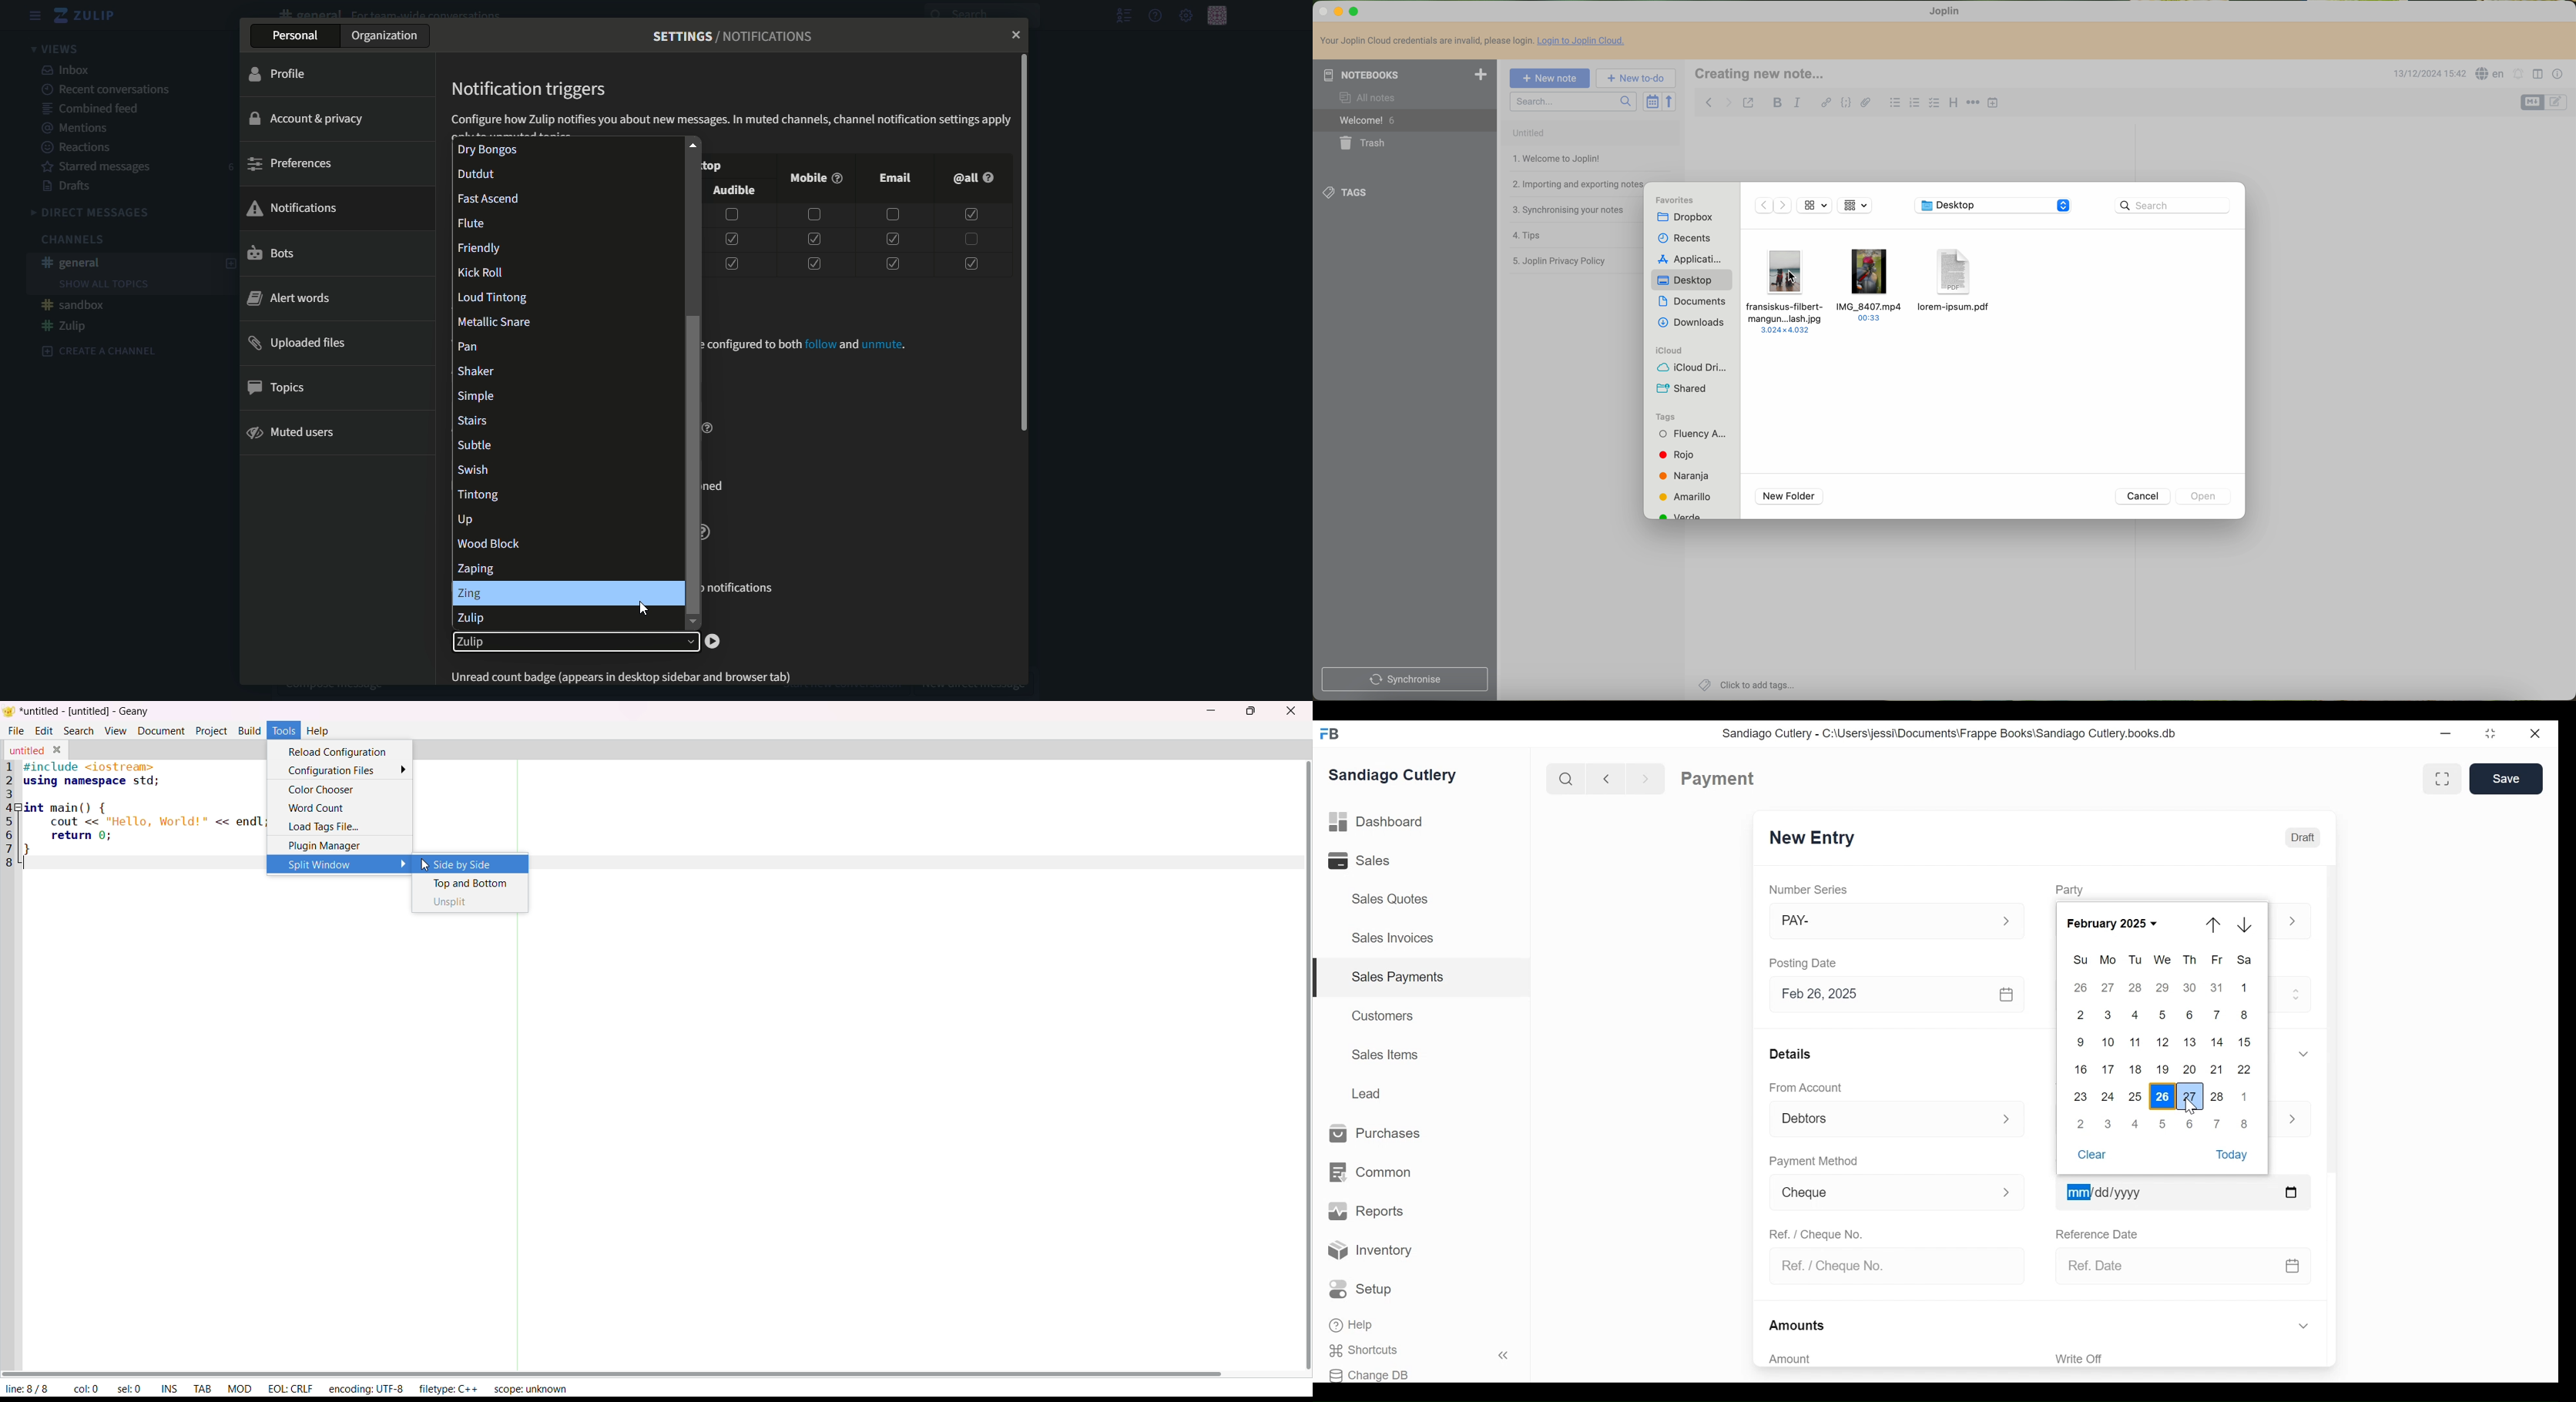 The height and width of the screenshot is (1428, 2576). What do you see at coordinates (1692, 300) in the screenshot?
I see `documents` at bounding box center [1692, 300].